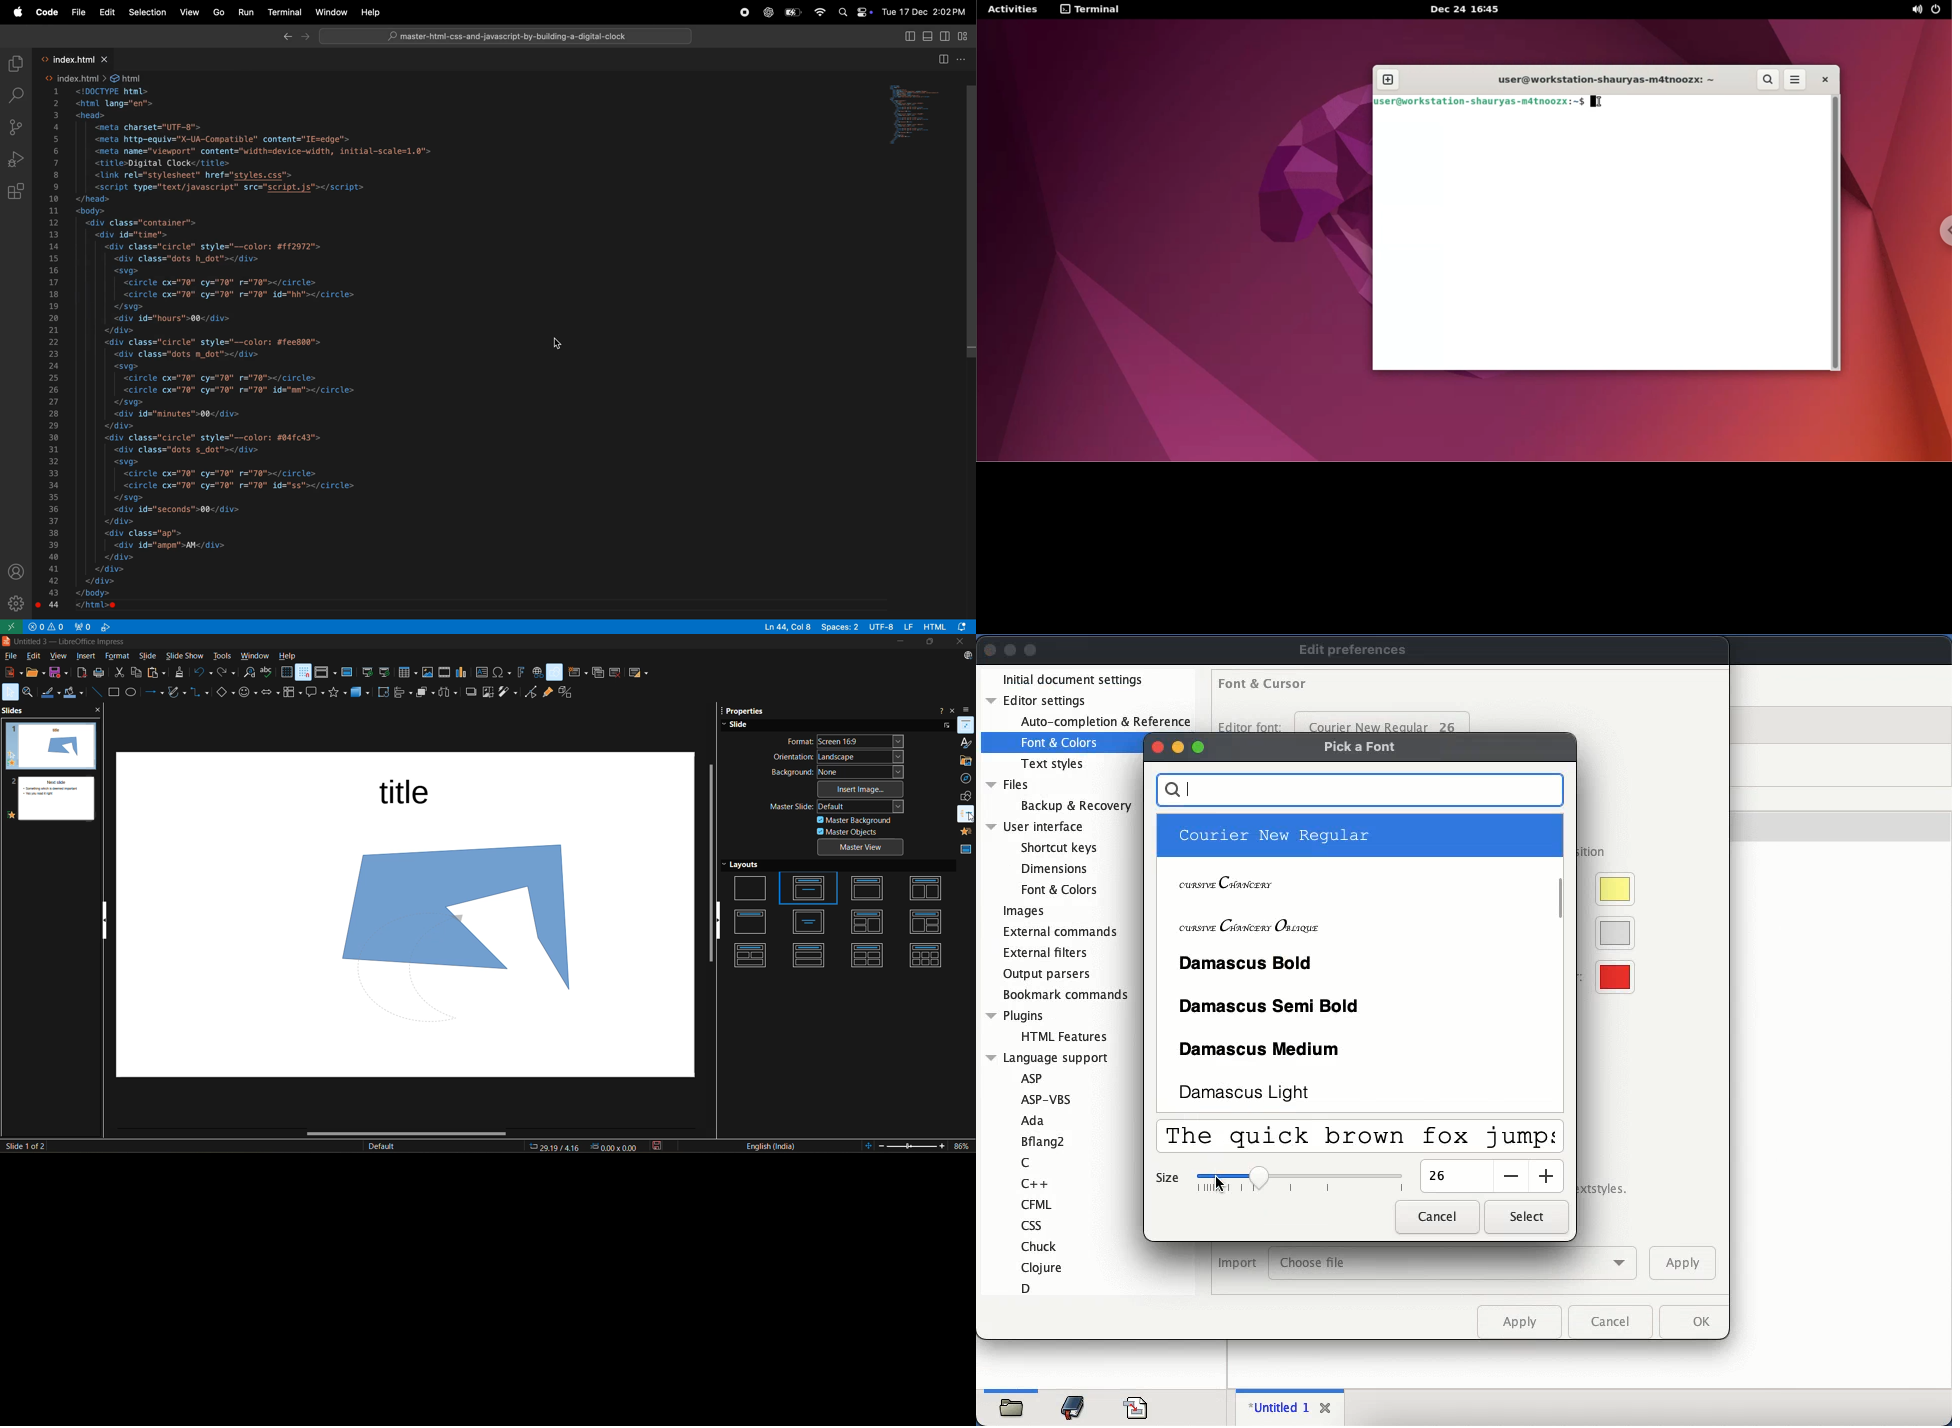 The height and width of the screenshot is (1428, 1960). Describe the element at coordinates (1074, 679) in the screenshot. I see `initial document settings` at that location.